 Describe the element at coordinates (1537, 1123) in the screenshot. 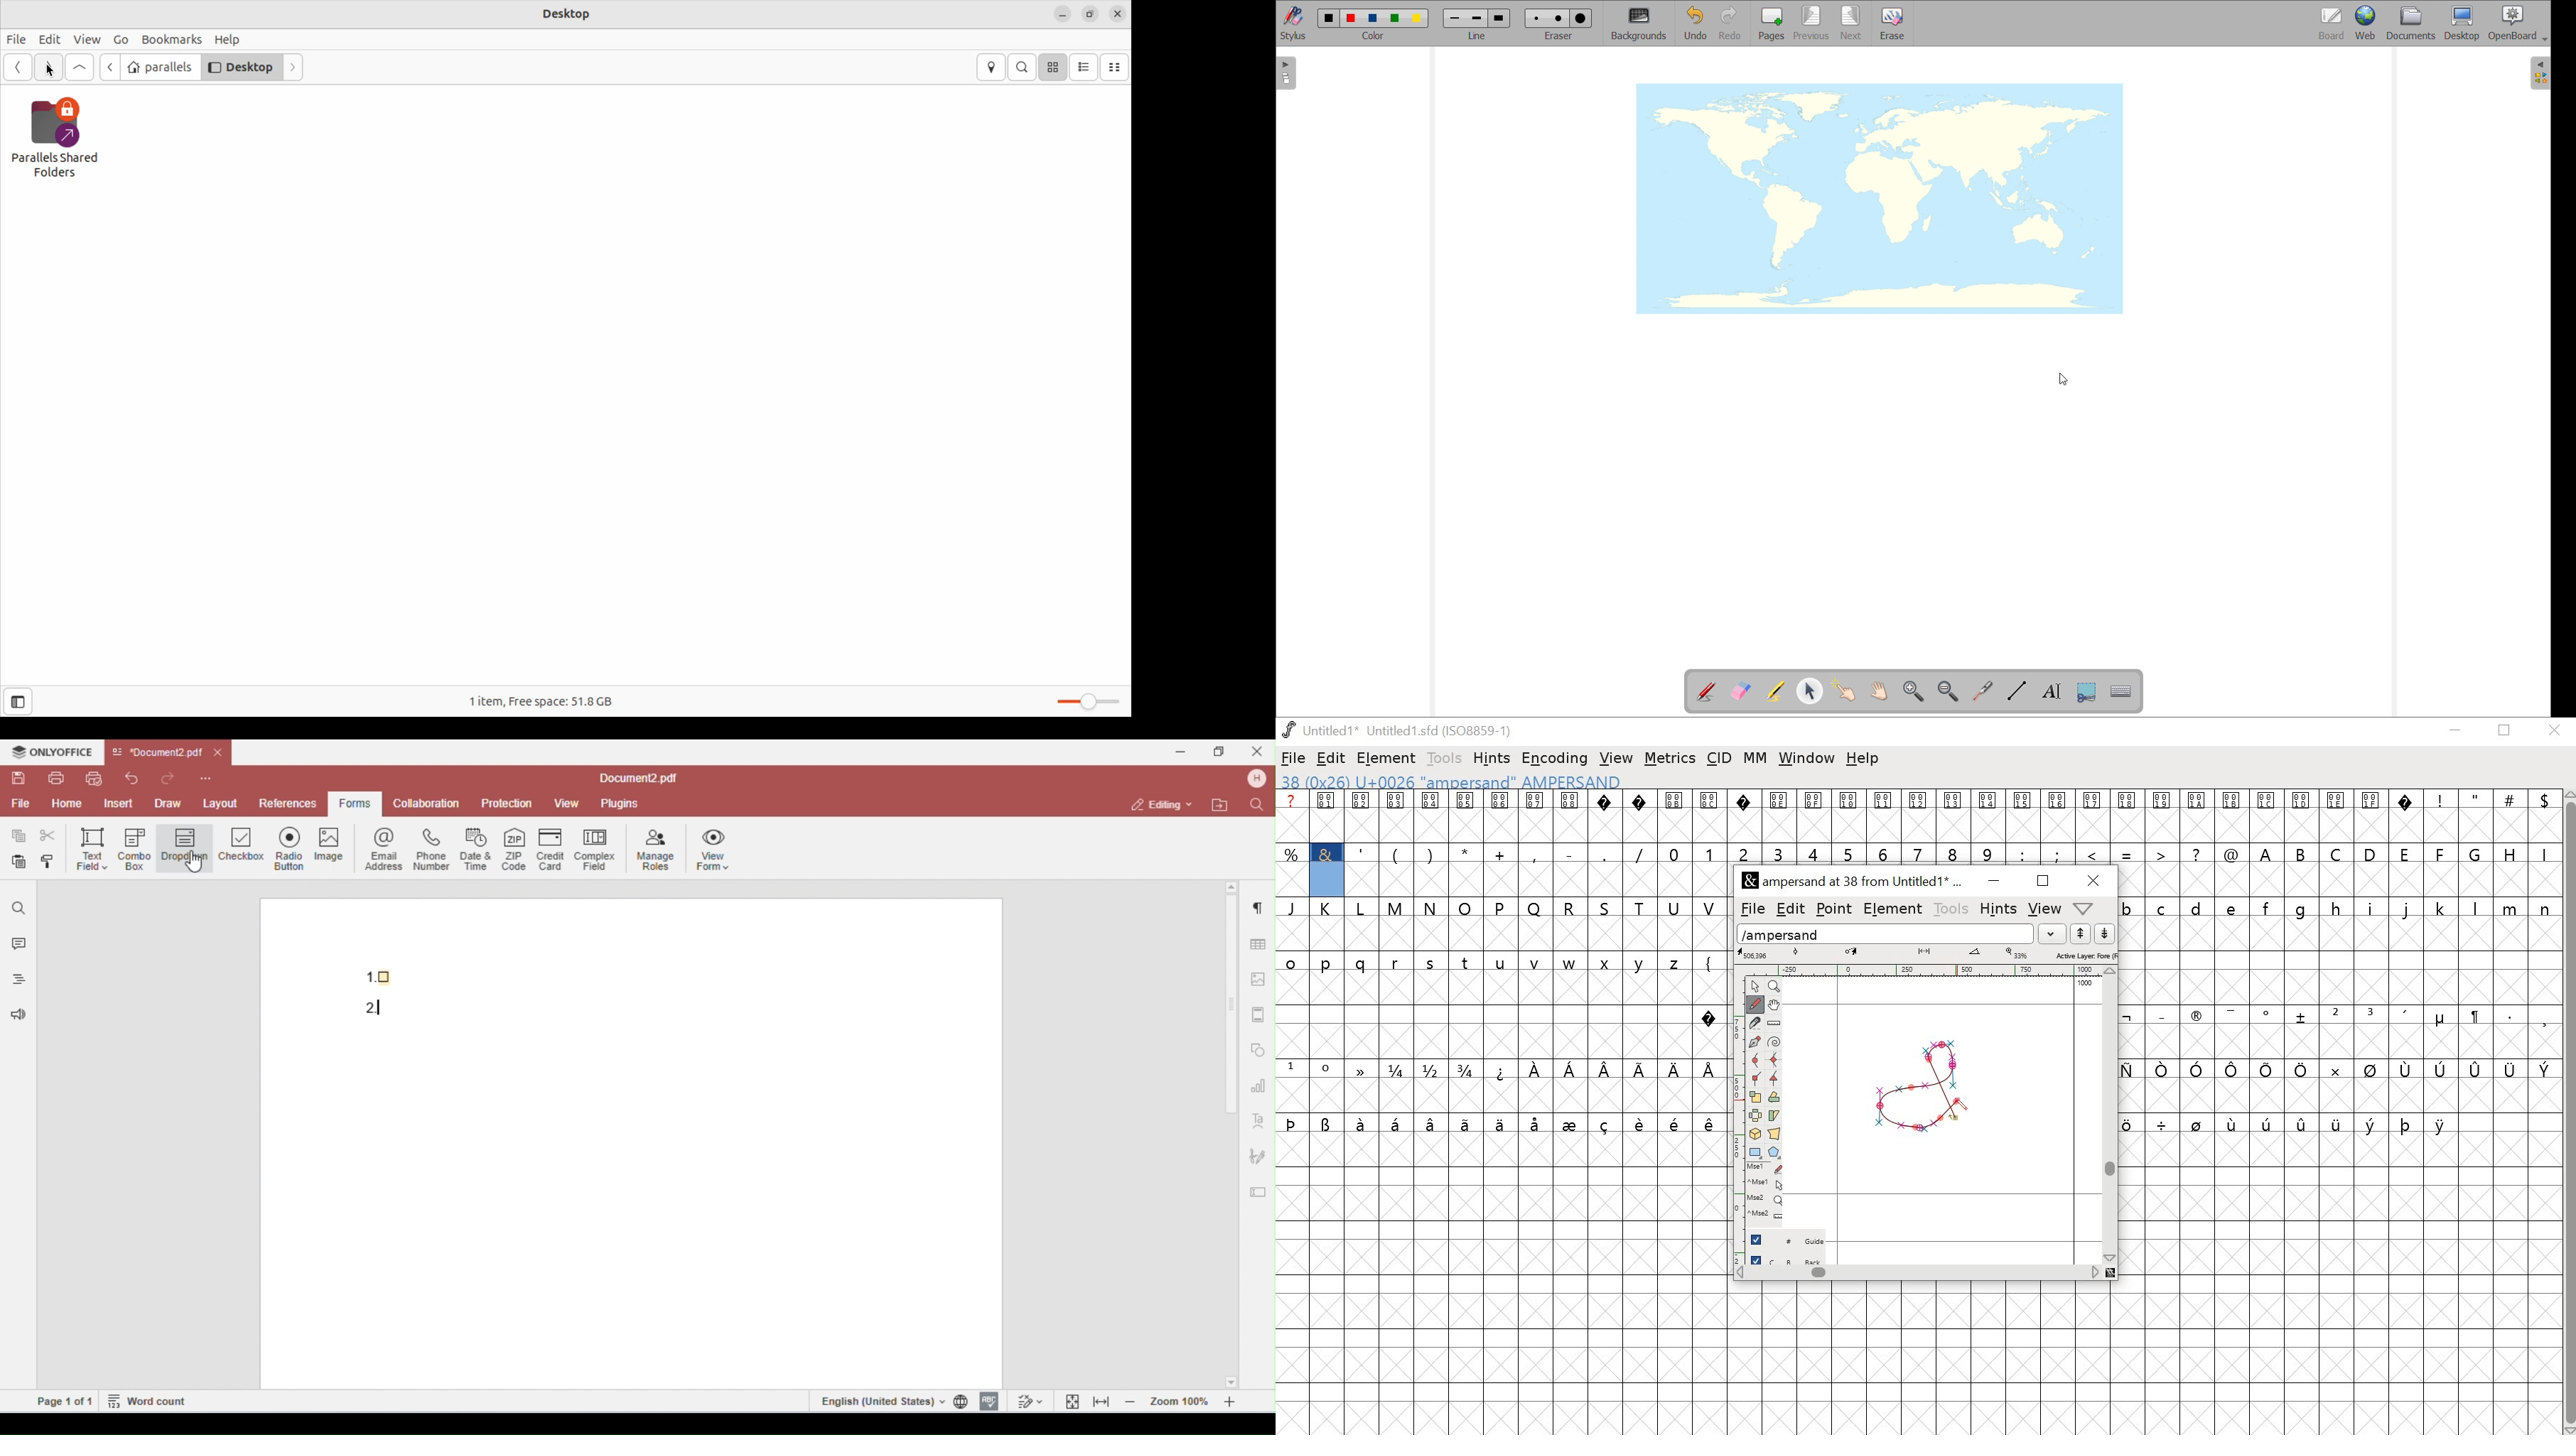

I see `symbol` at that location.